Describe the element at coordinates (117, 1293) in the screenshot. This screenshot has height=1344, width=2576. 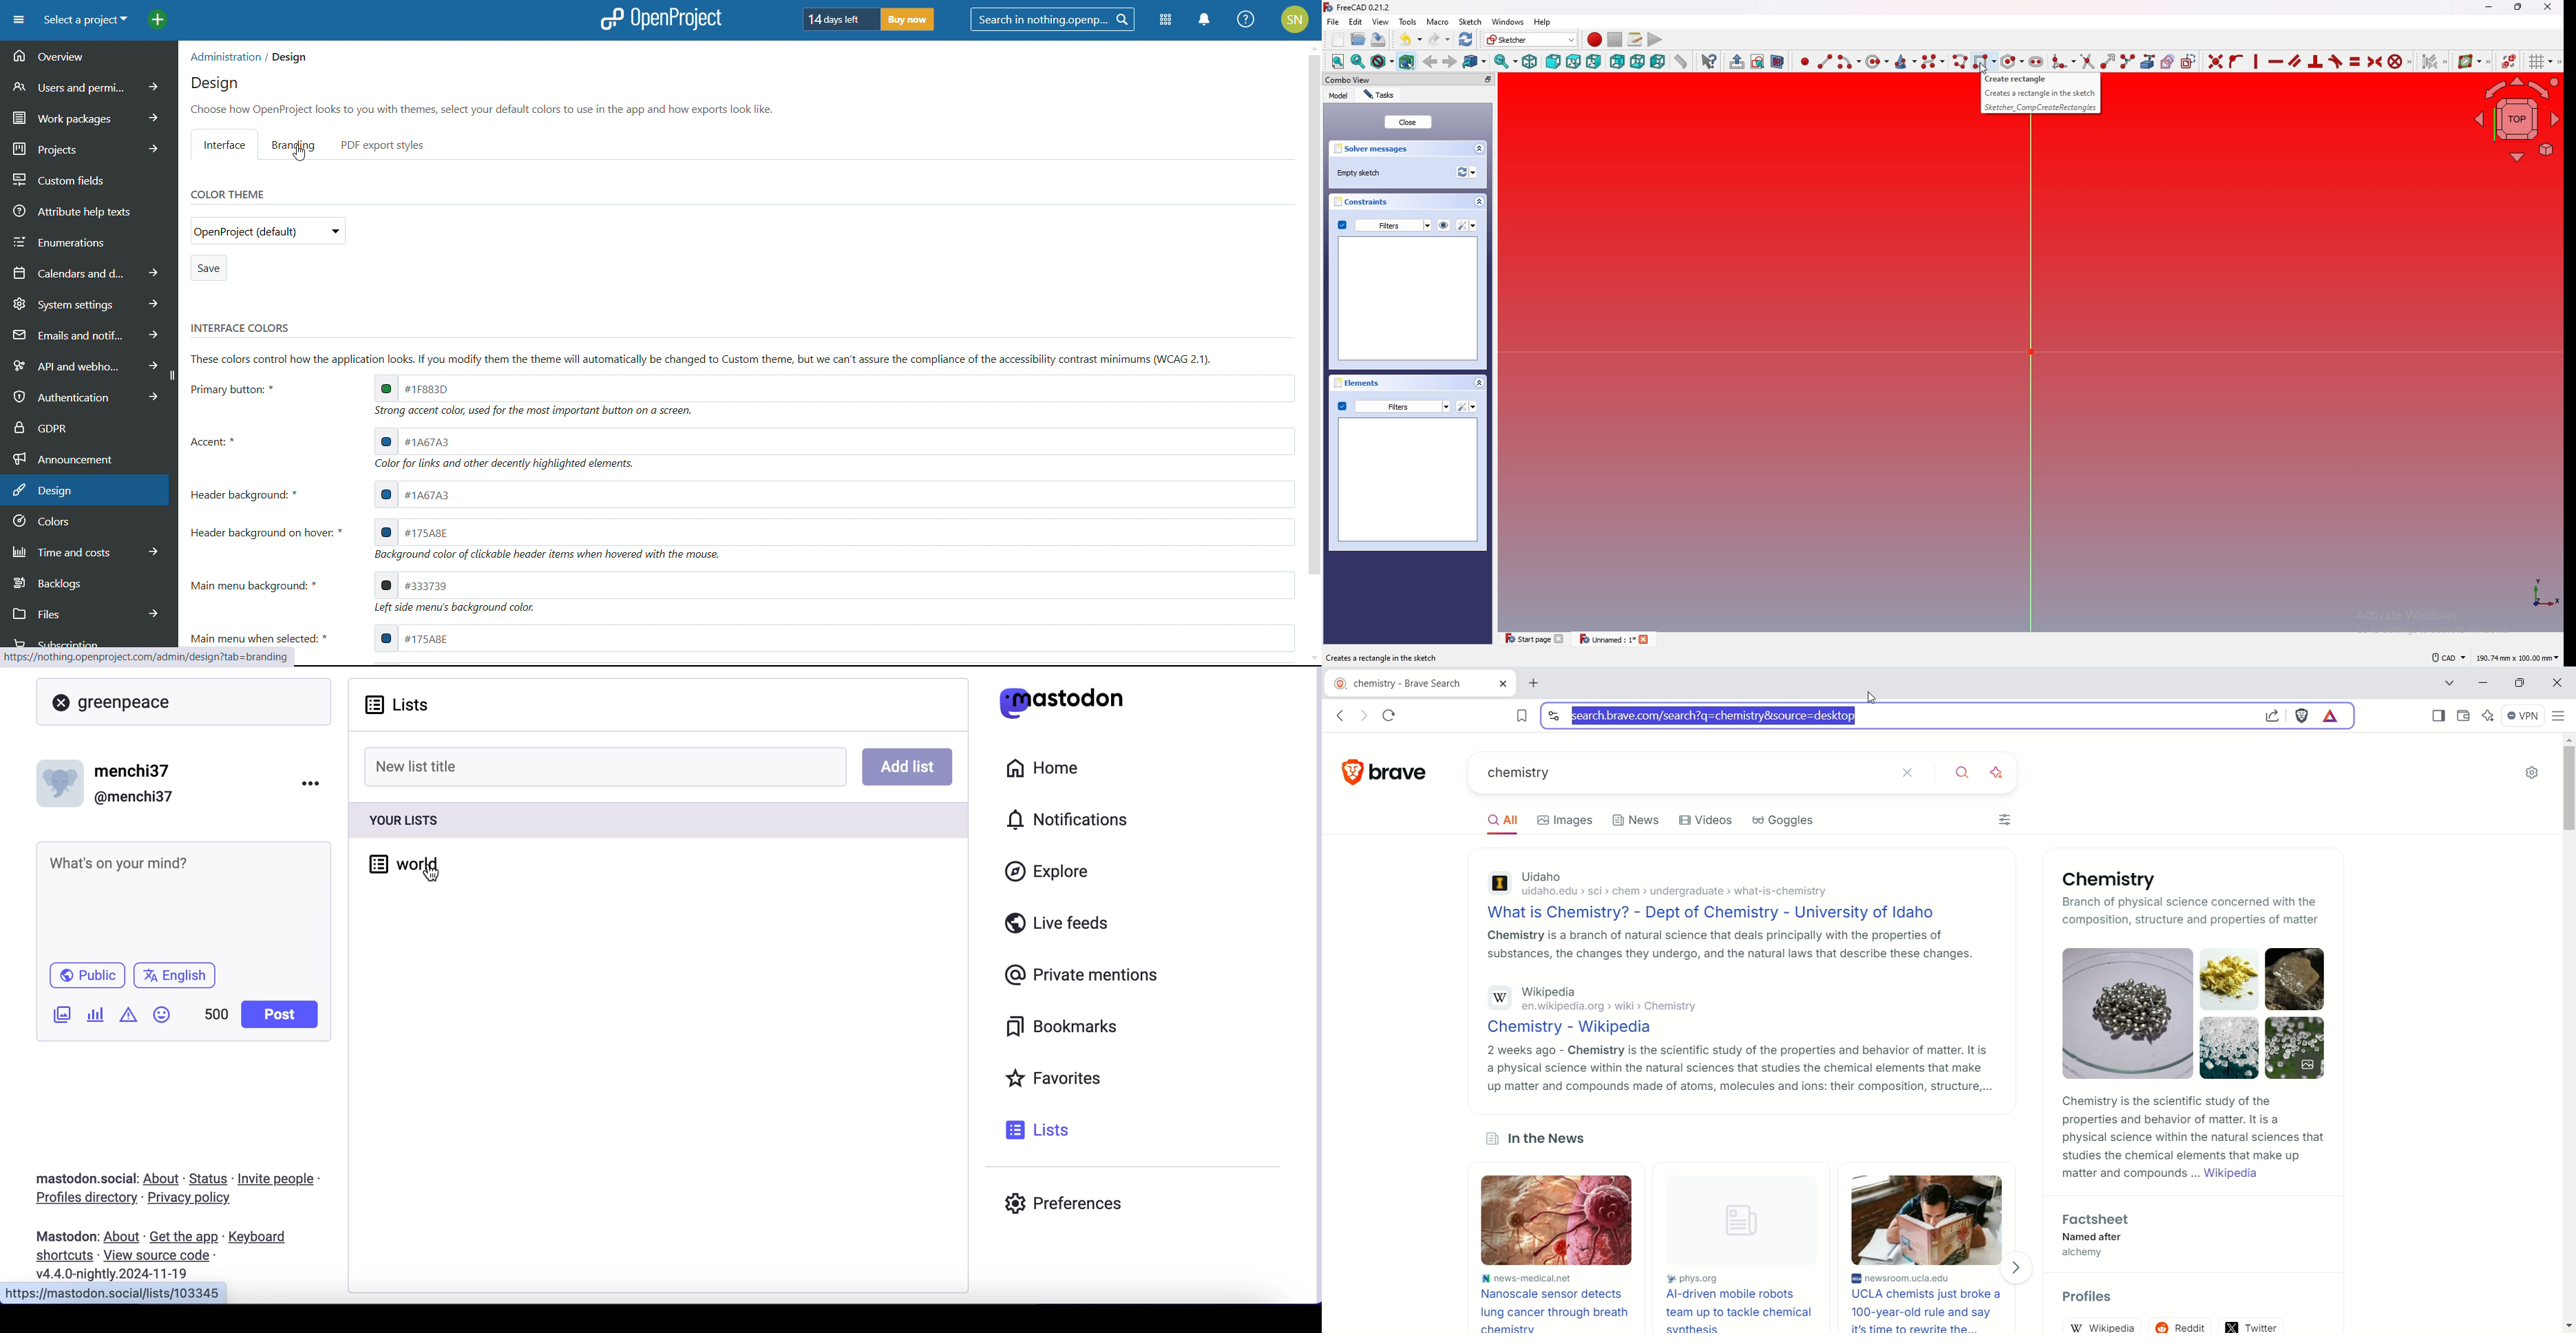
I see `URL` at that location.